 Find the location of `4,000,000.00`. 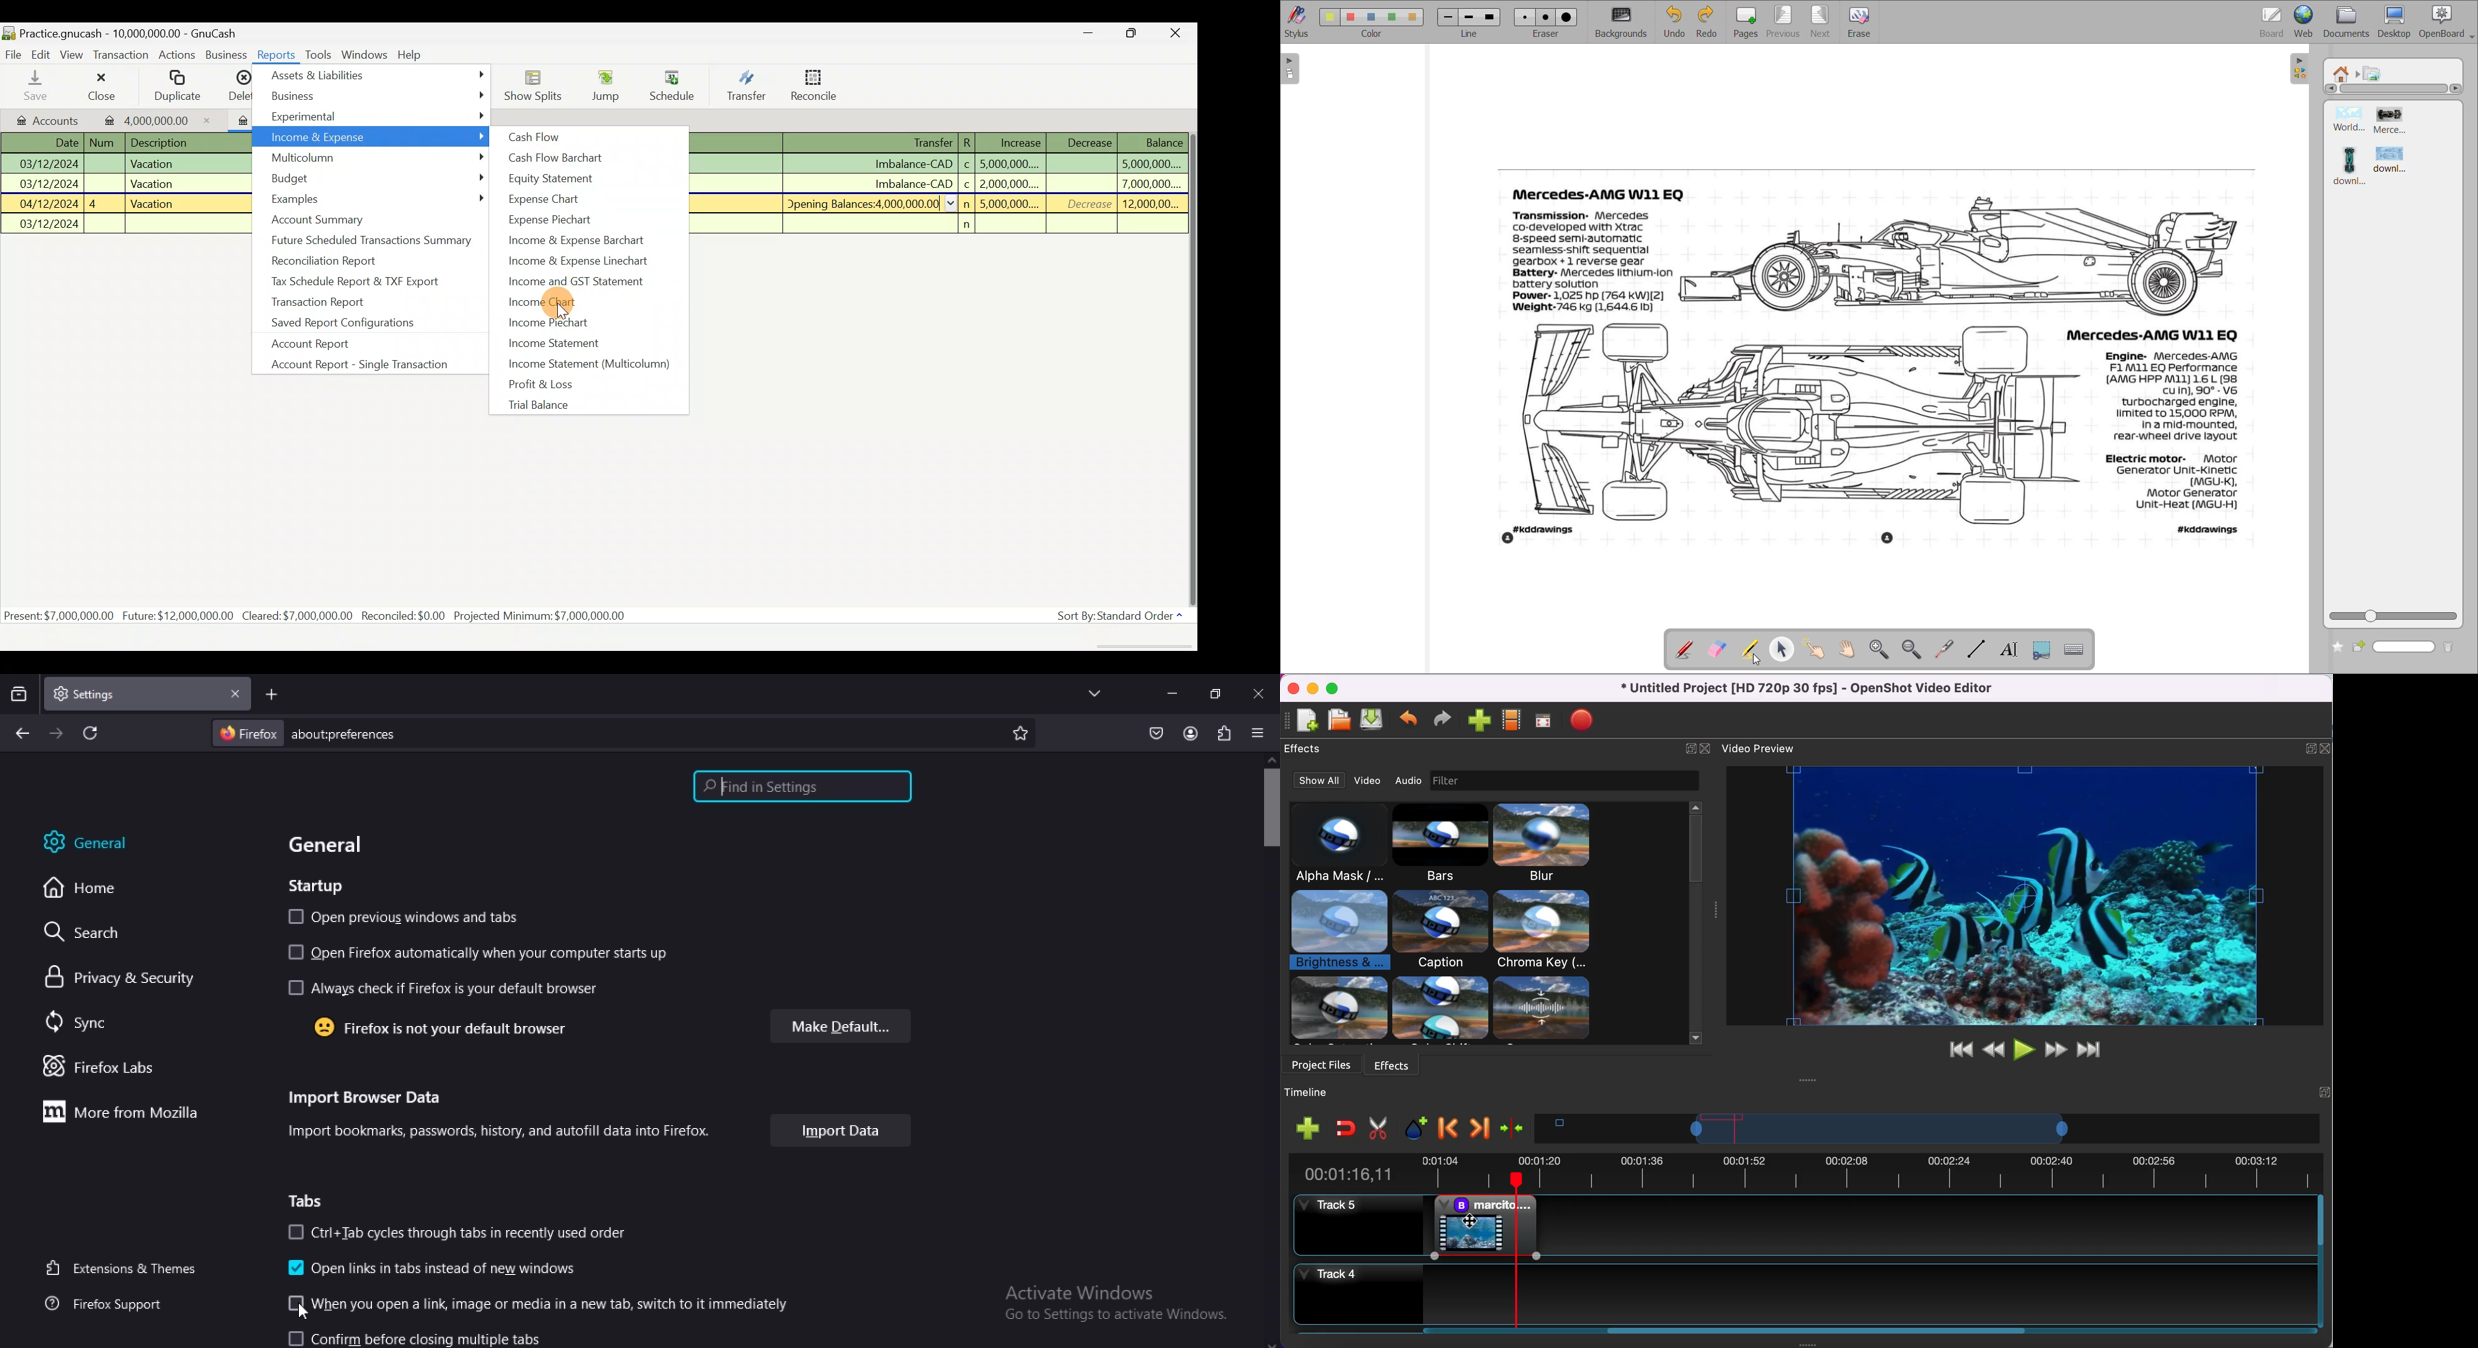

4,000,000.00 is located at coordinates (163, 119).